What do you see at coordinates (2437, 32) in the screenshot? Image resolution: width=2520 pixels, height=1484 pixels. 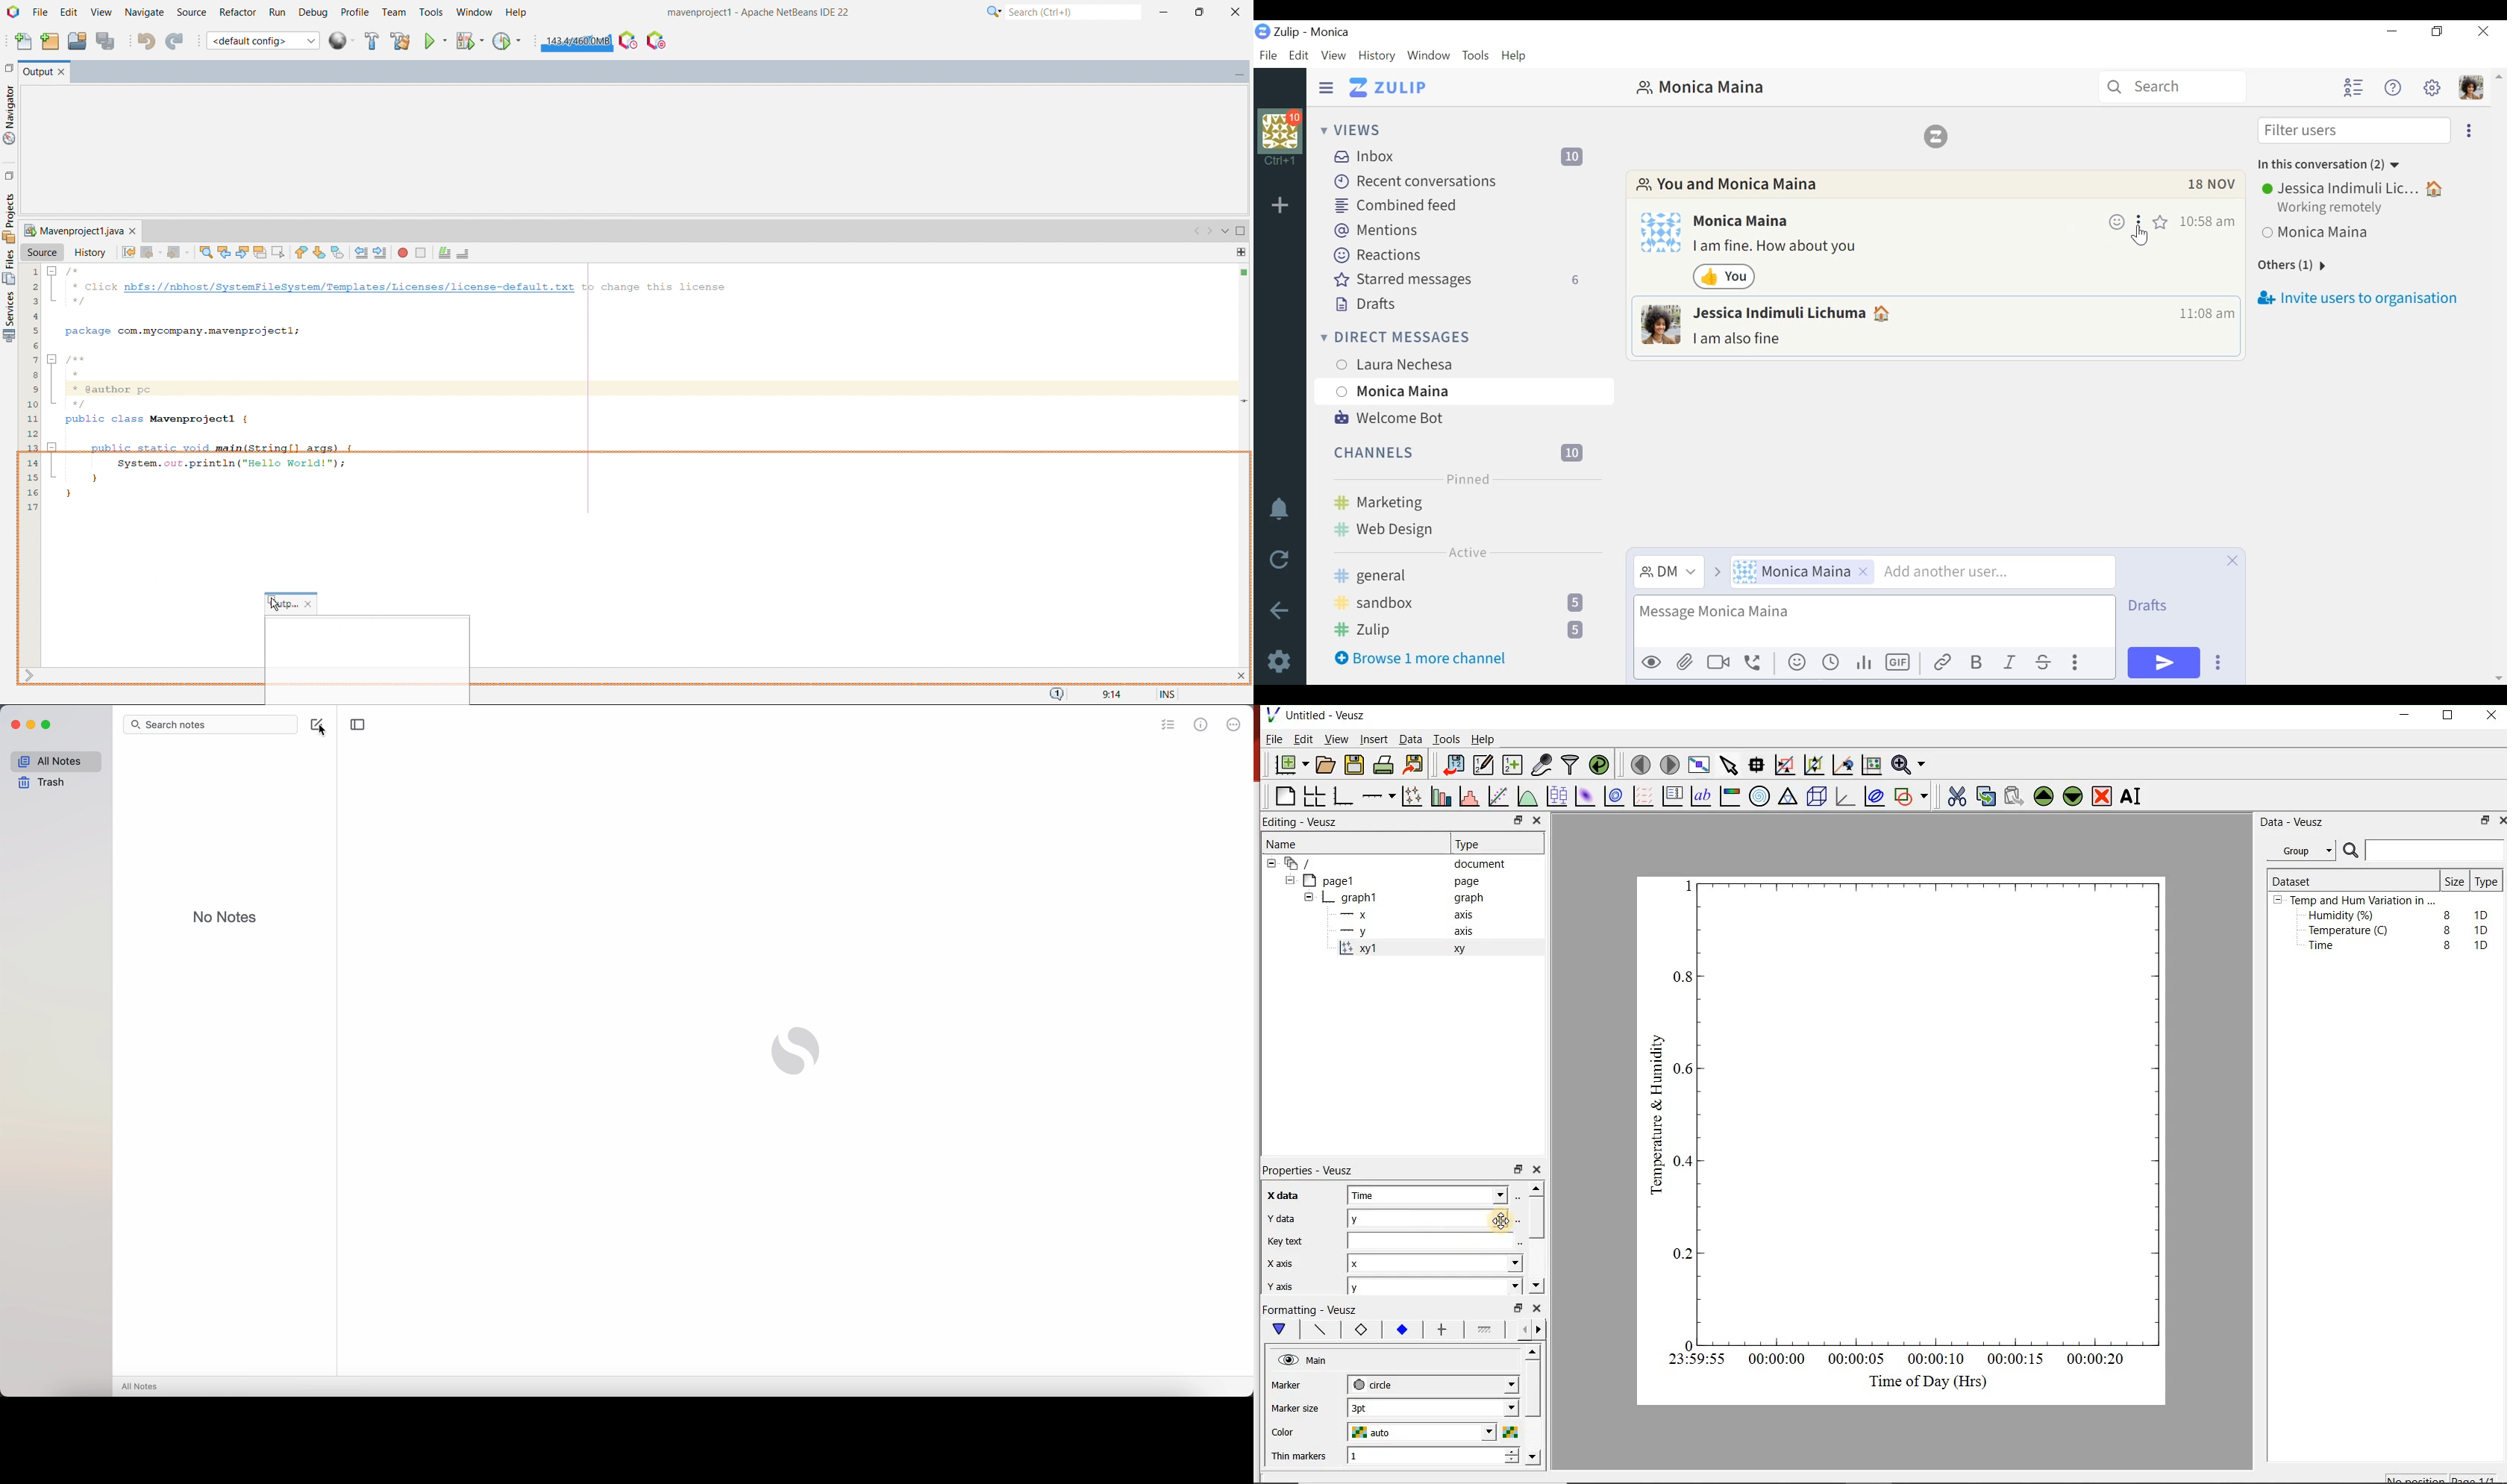 I see `Restore` at bounding box center [2437, 32].